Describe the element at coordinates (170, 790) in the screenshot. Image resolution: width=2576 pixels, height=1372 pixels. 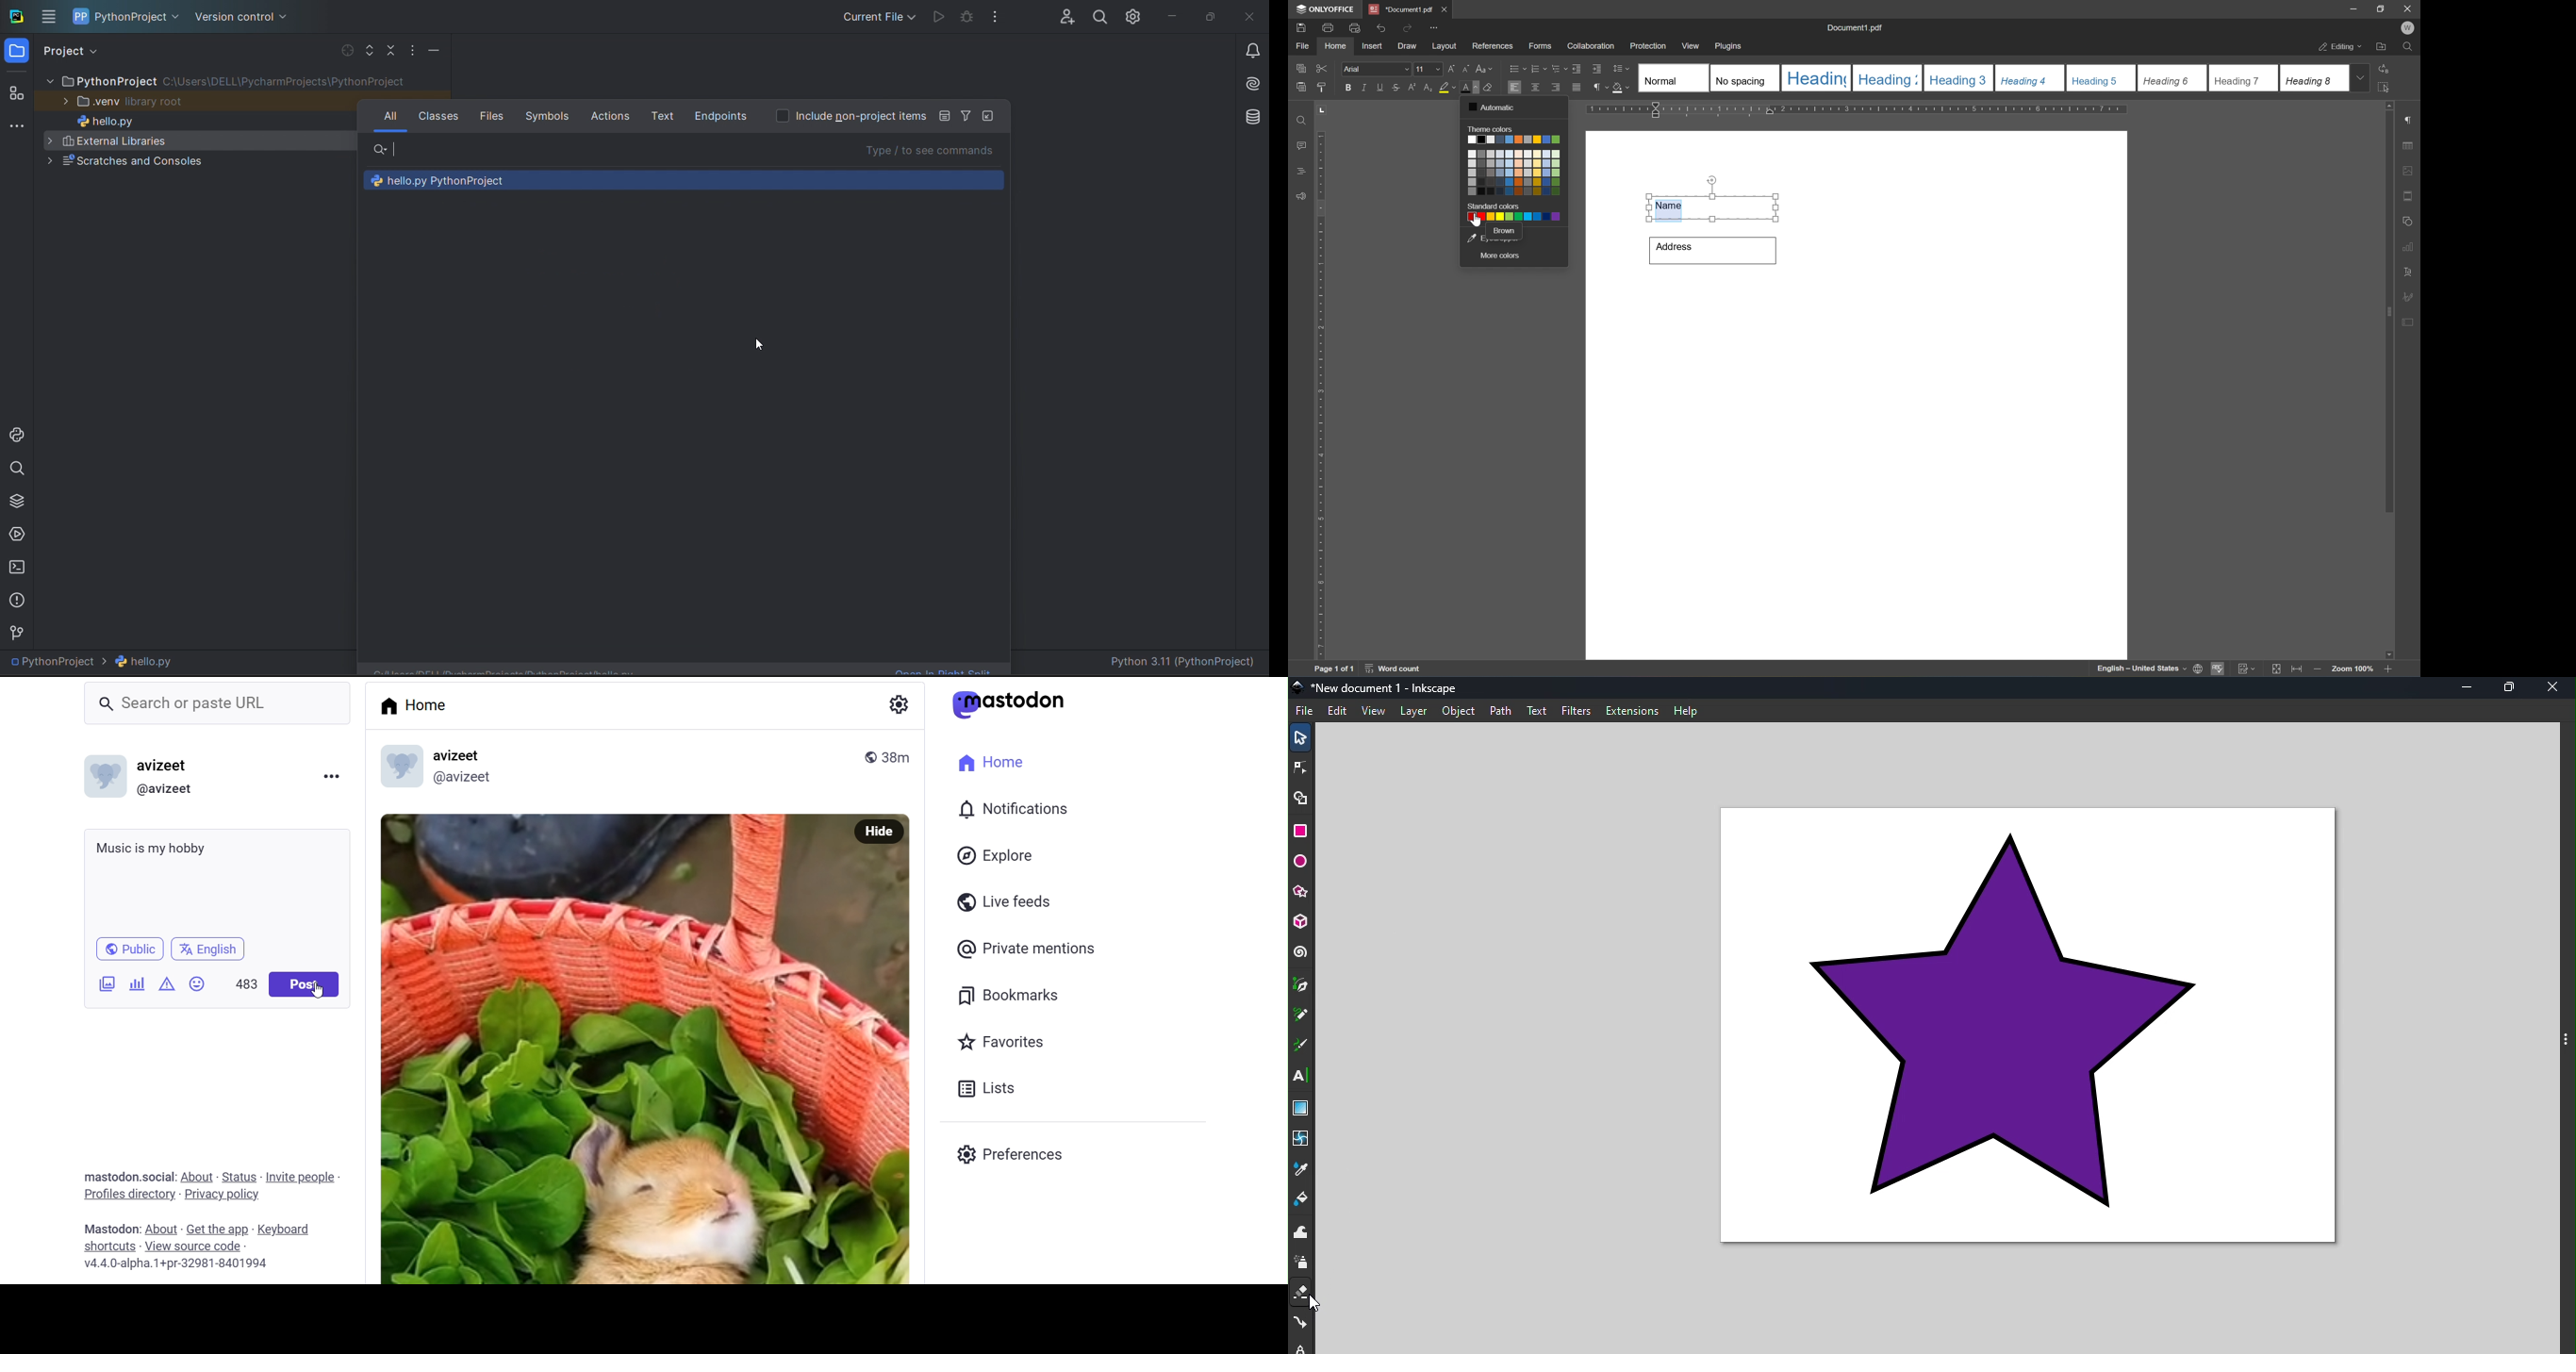
I see `@avizeet` at that location.